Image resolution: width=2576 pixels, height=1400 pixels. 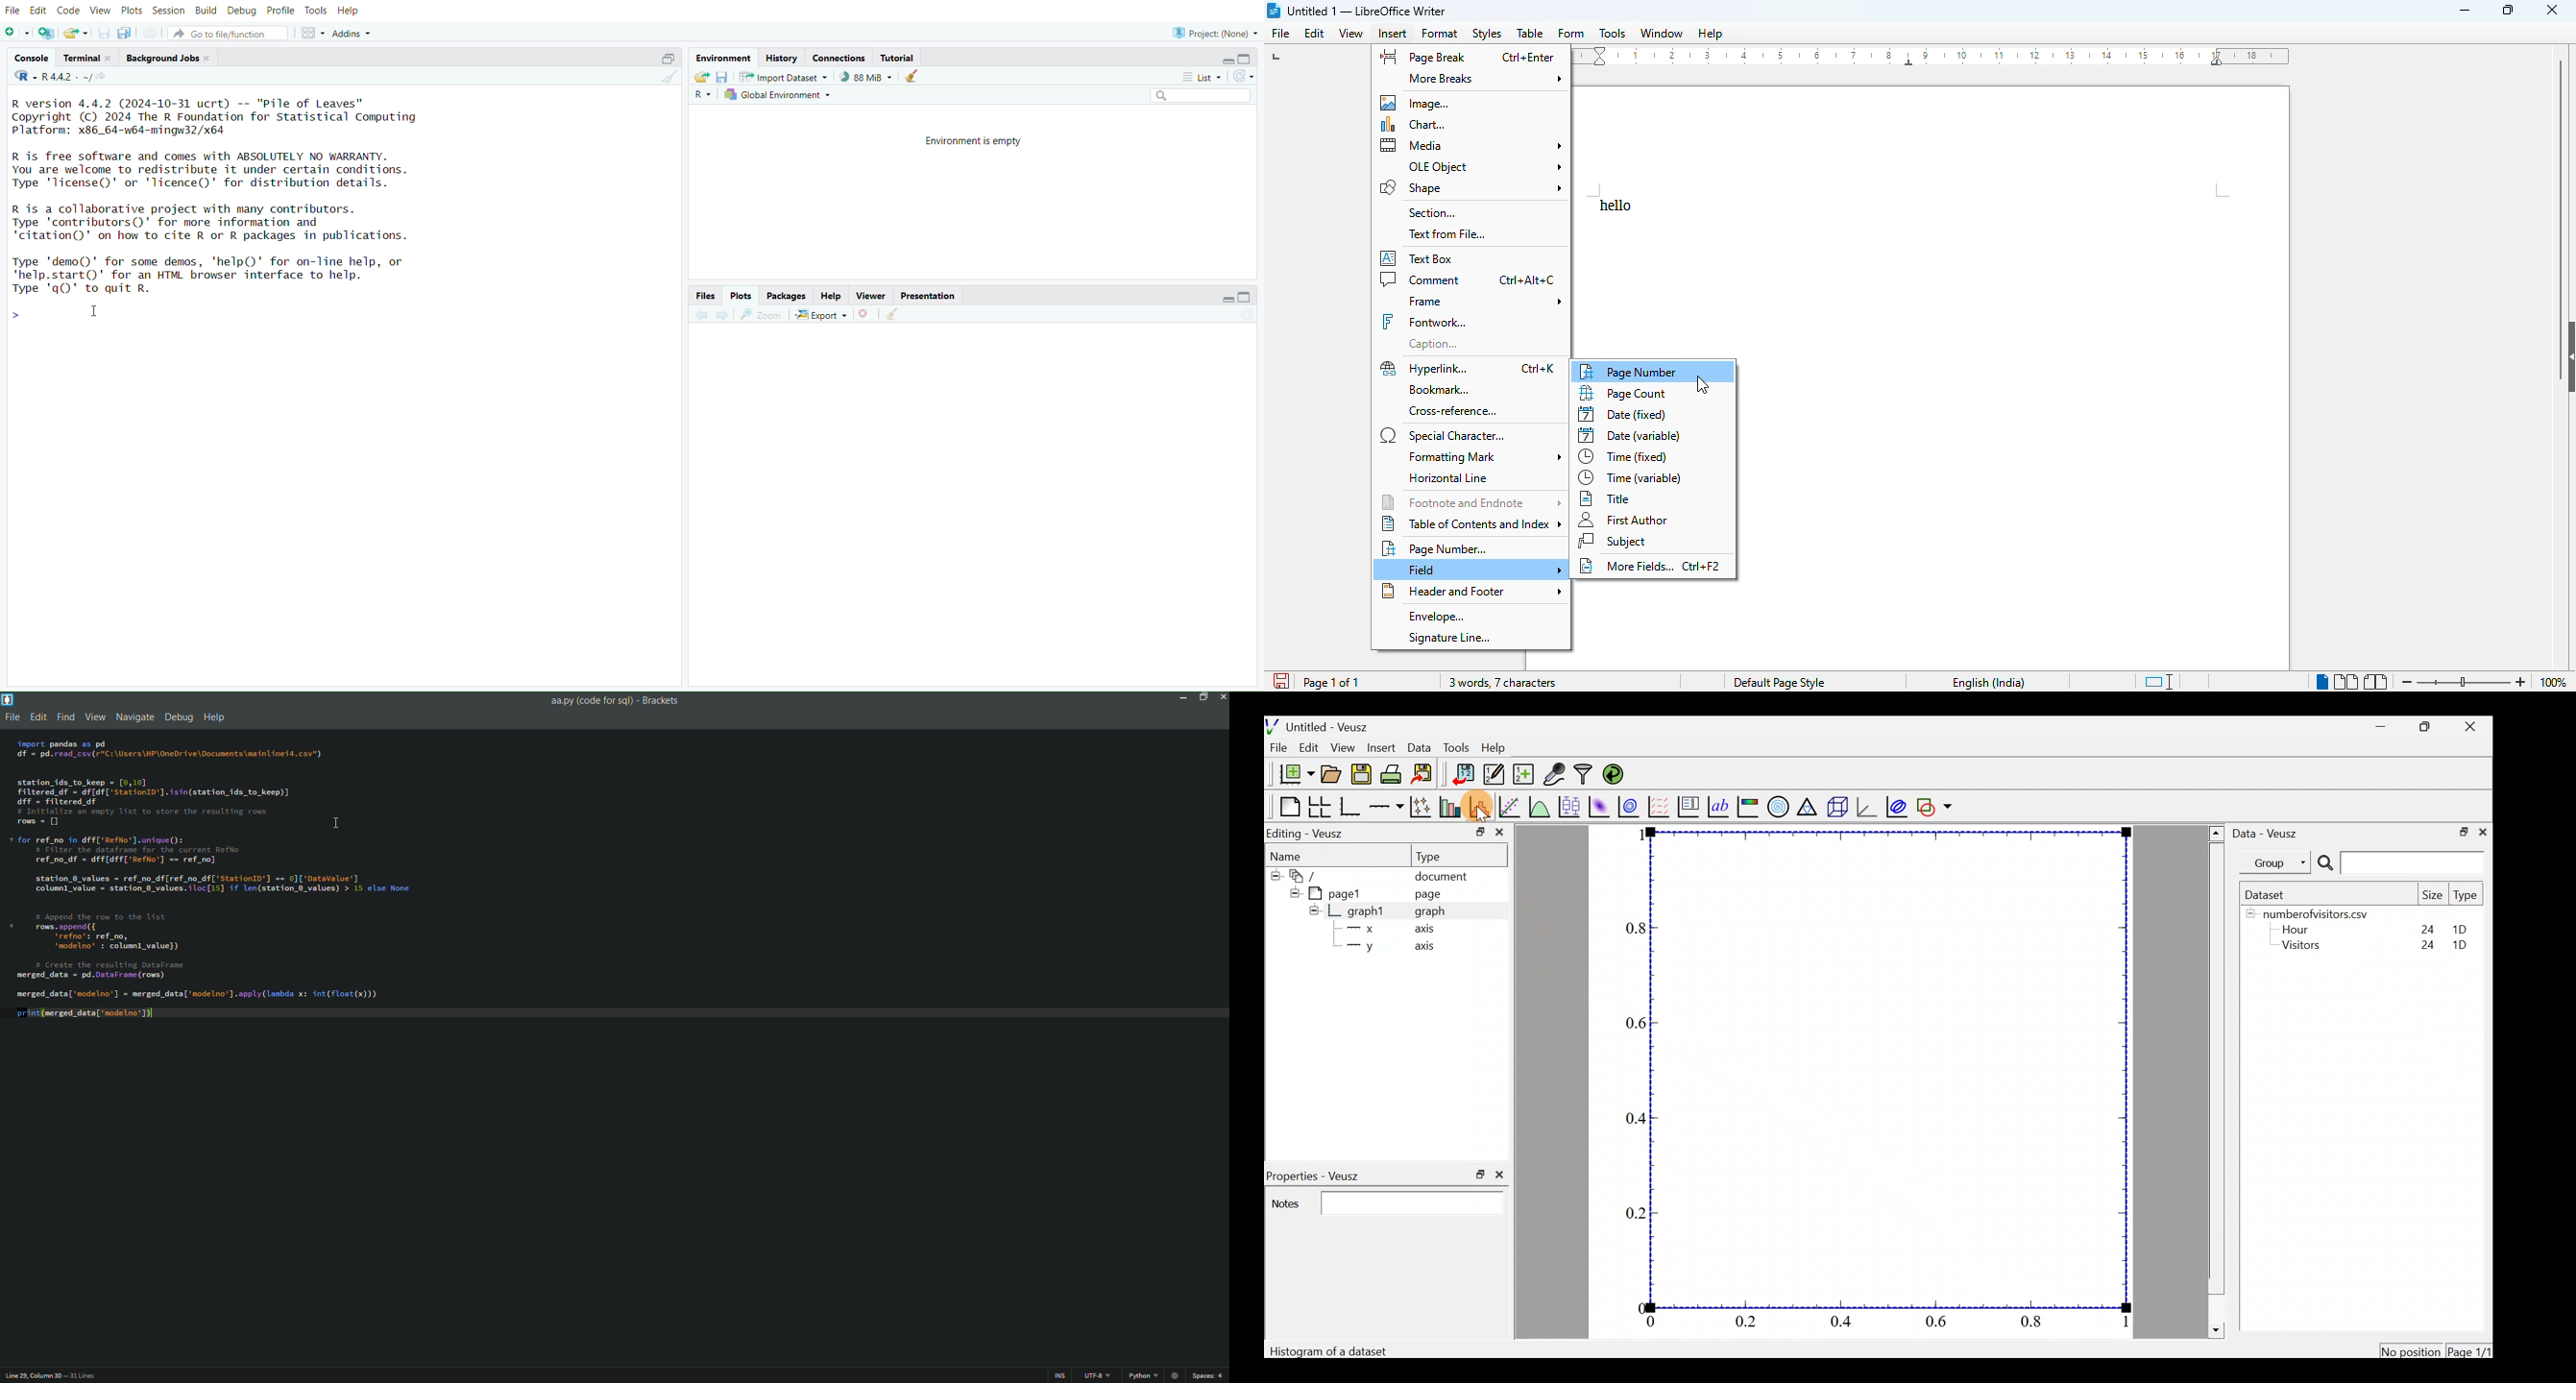 I want to click on zoom in, so click(x=2522, y=682).